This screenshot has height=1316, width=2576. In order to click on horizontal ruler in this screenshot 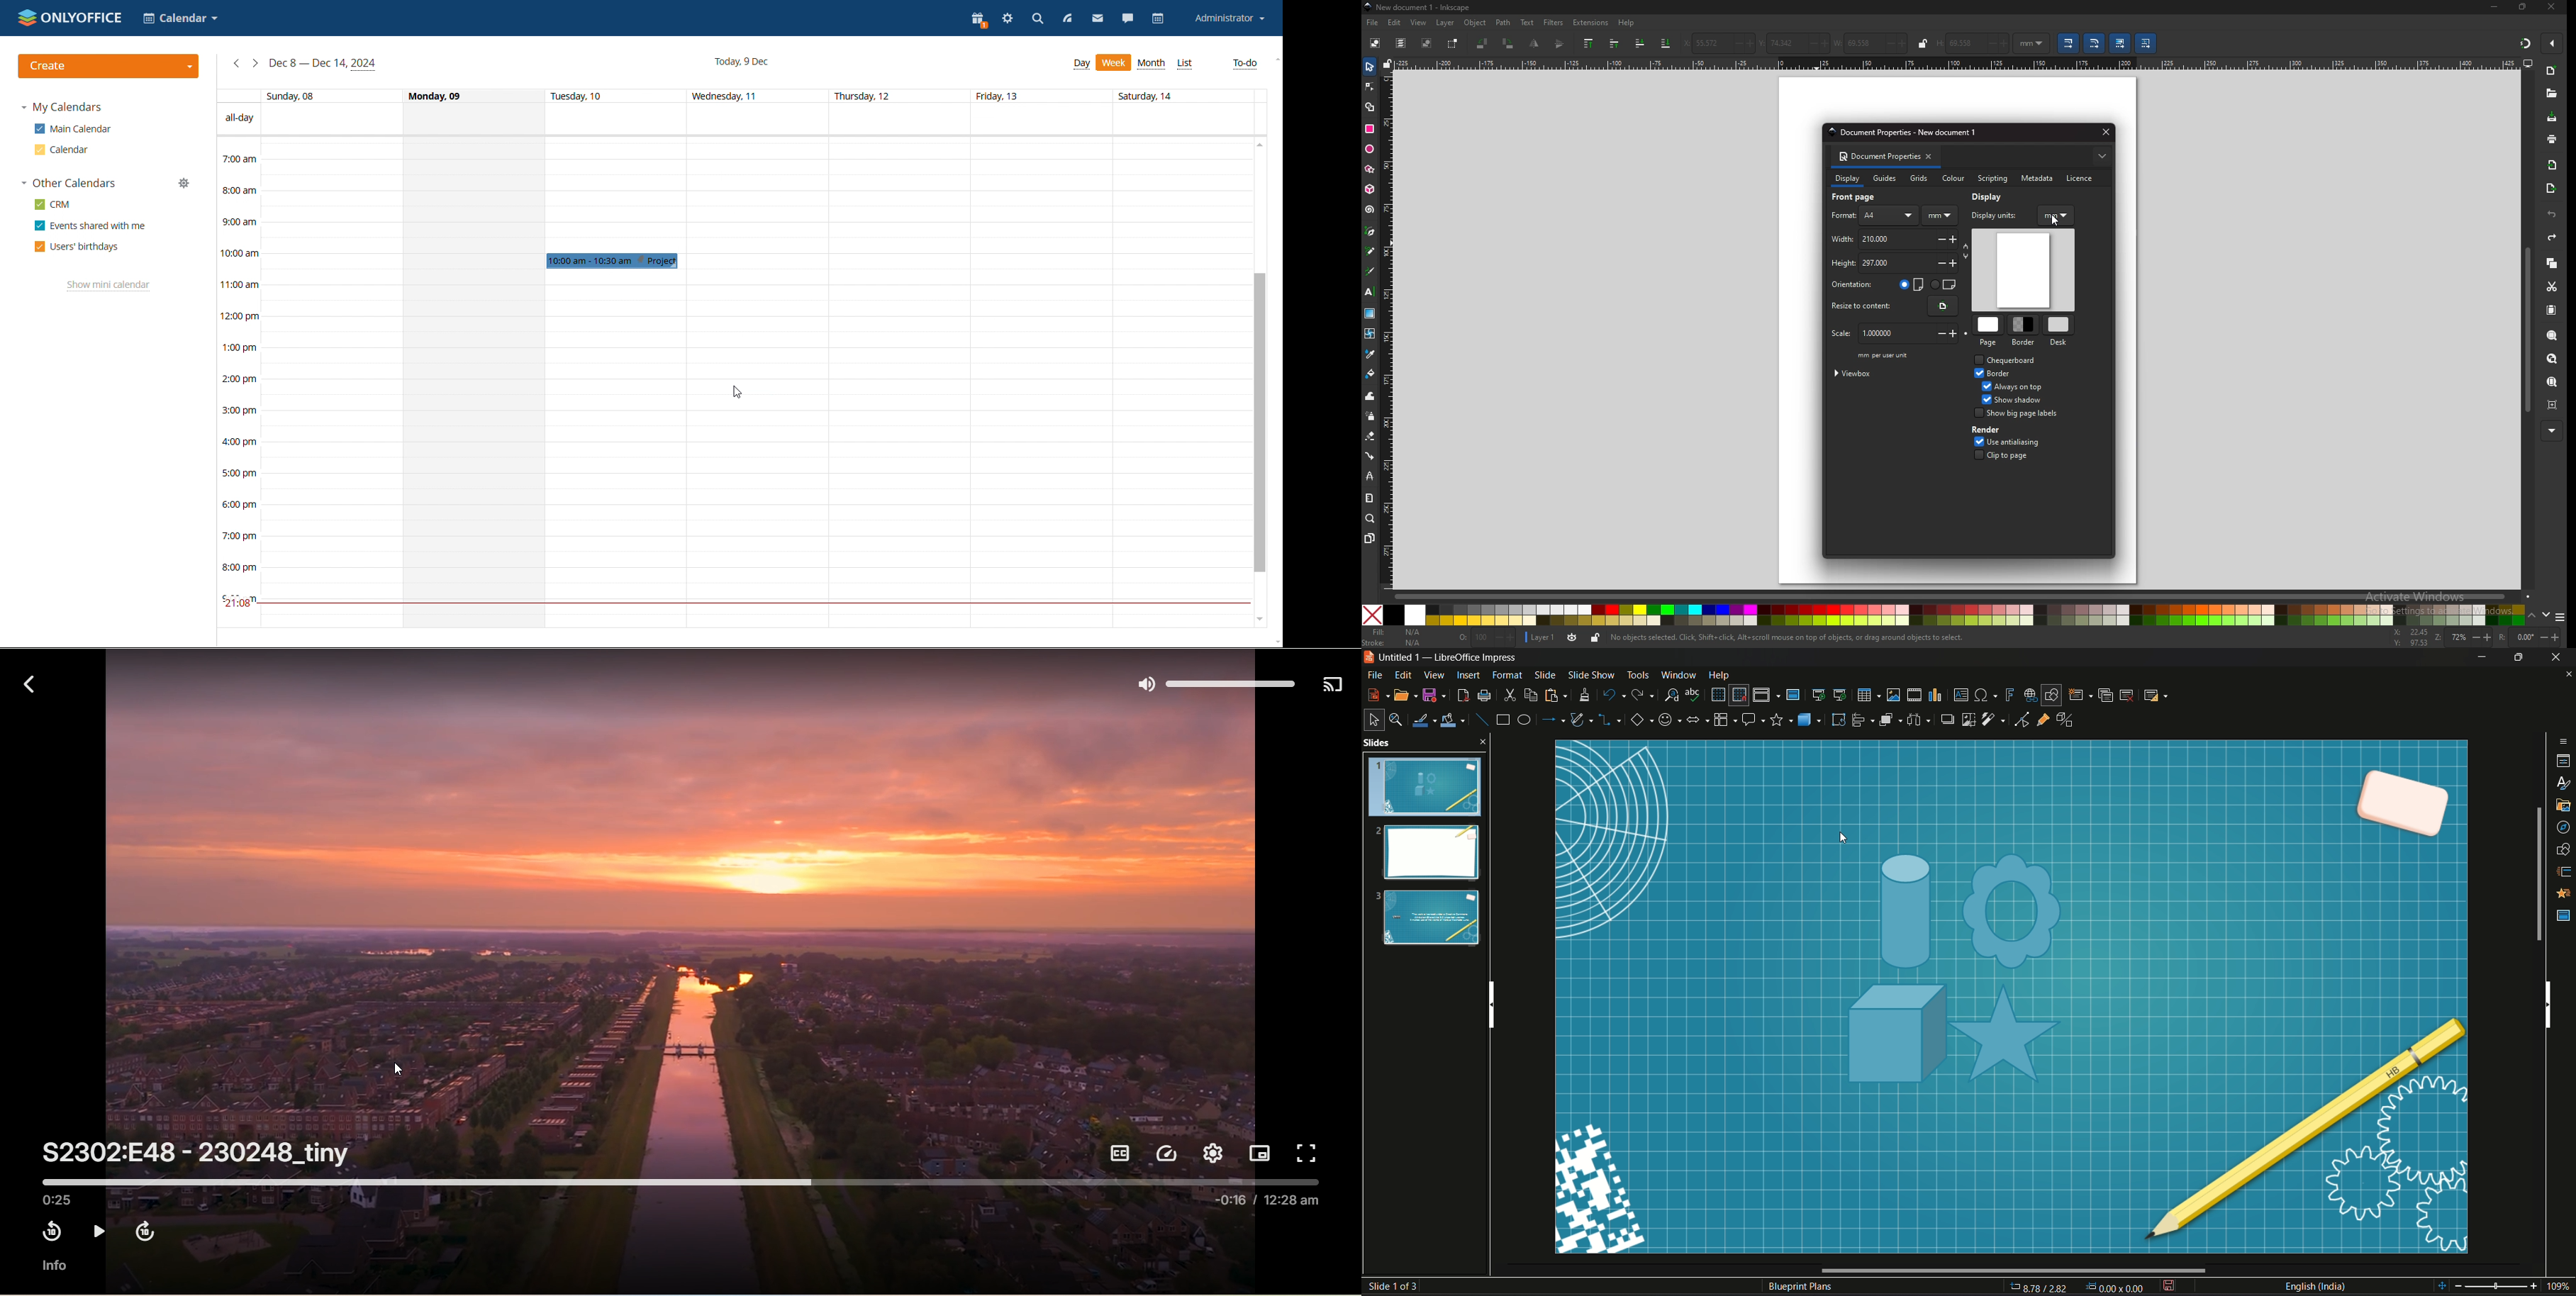, I will do `click(1957, 63)`.